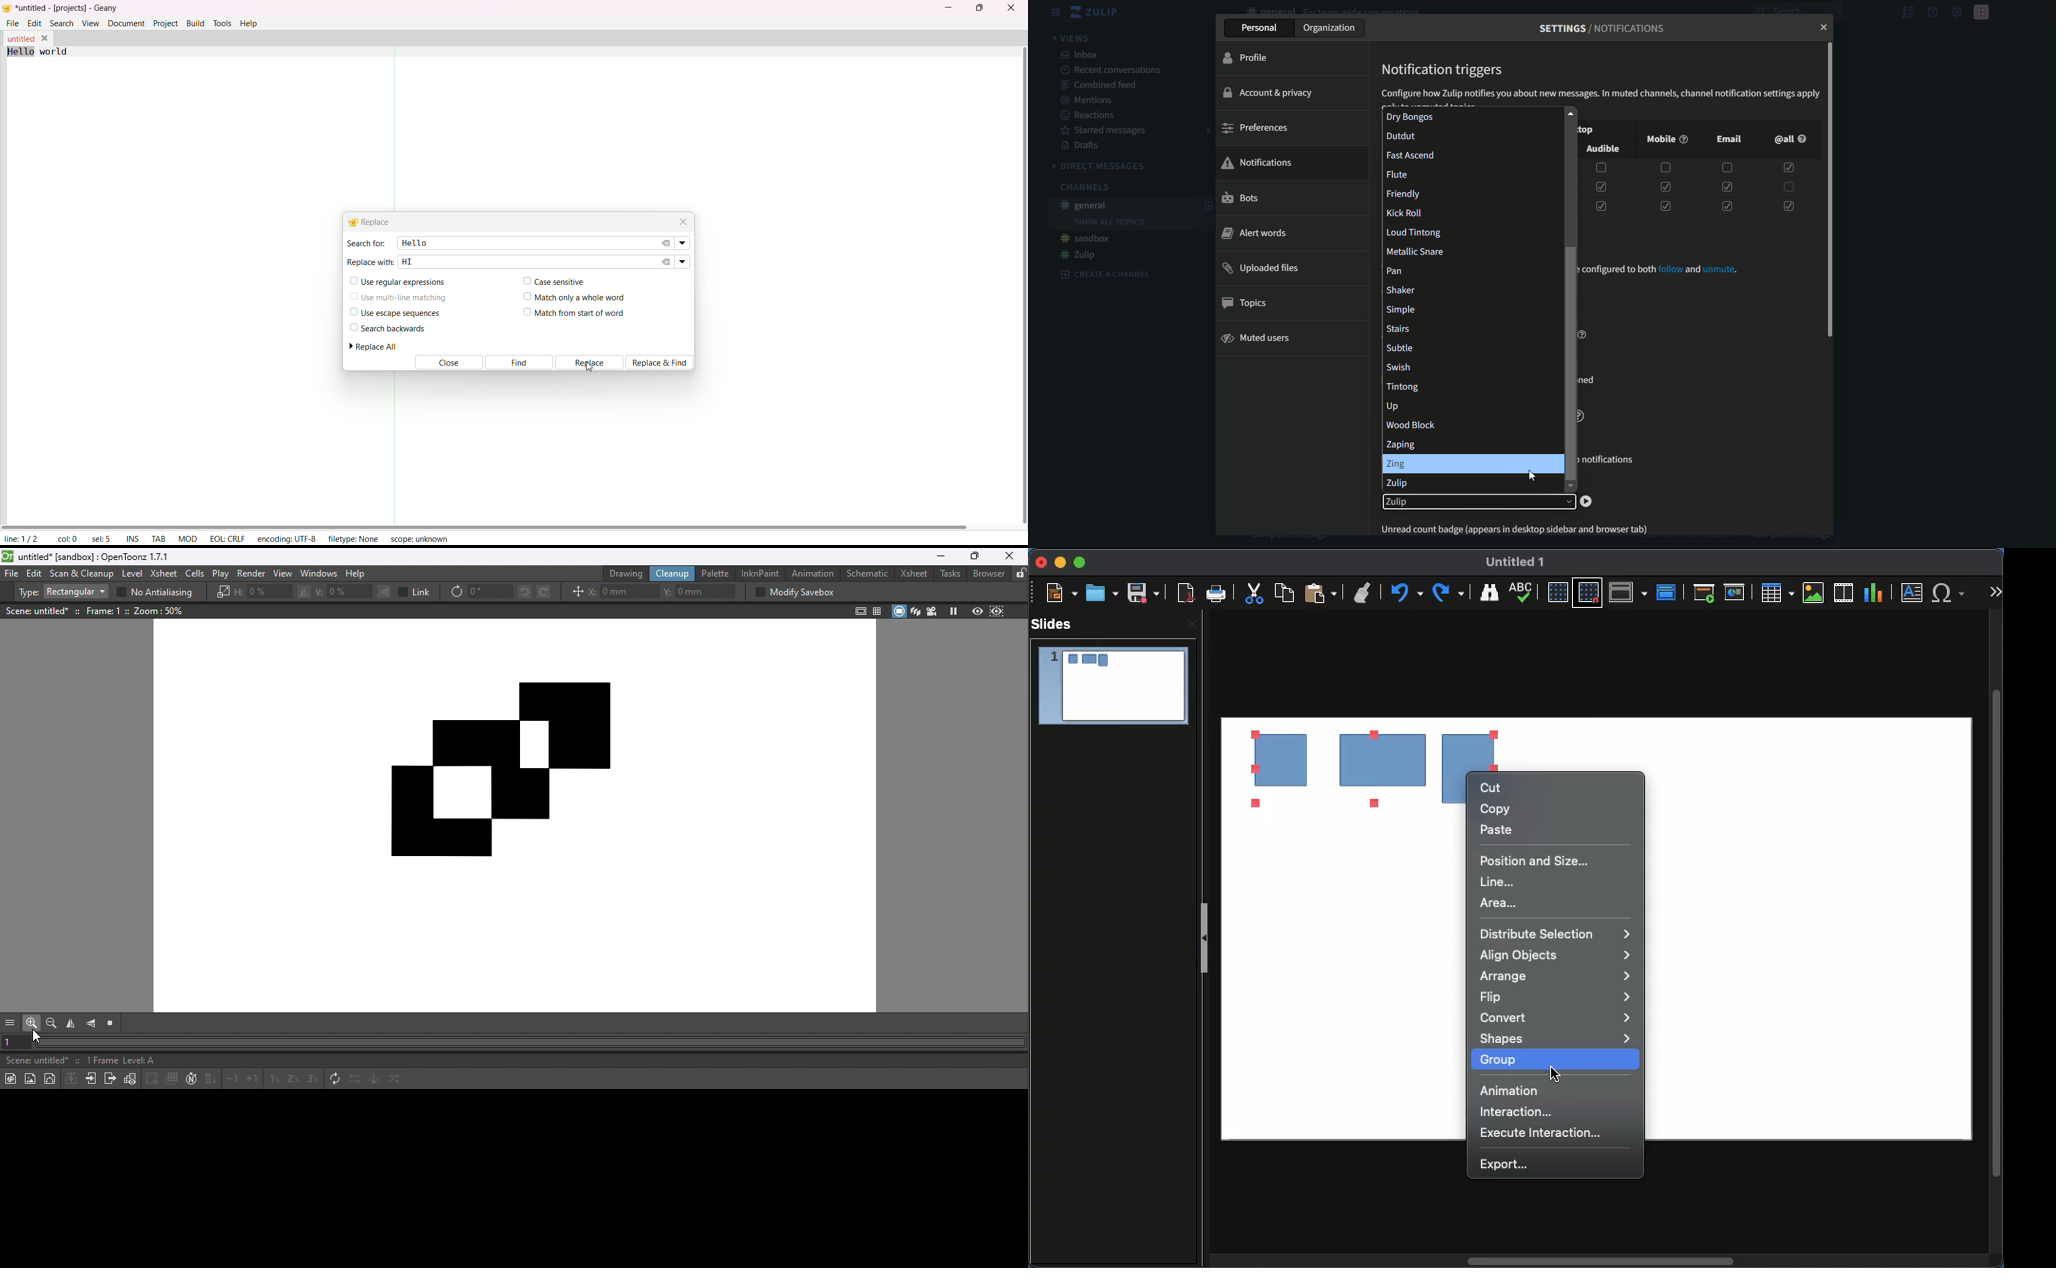 The width and height of the screenshot is (2072, 1288). I want to click on replace, so click(590, 362).